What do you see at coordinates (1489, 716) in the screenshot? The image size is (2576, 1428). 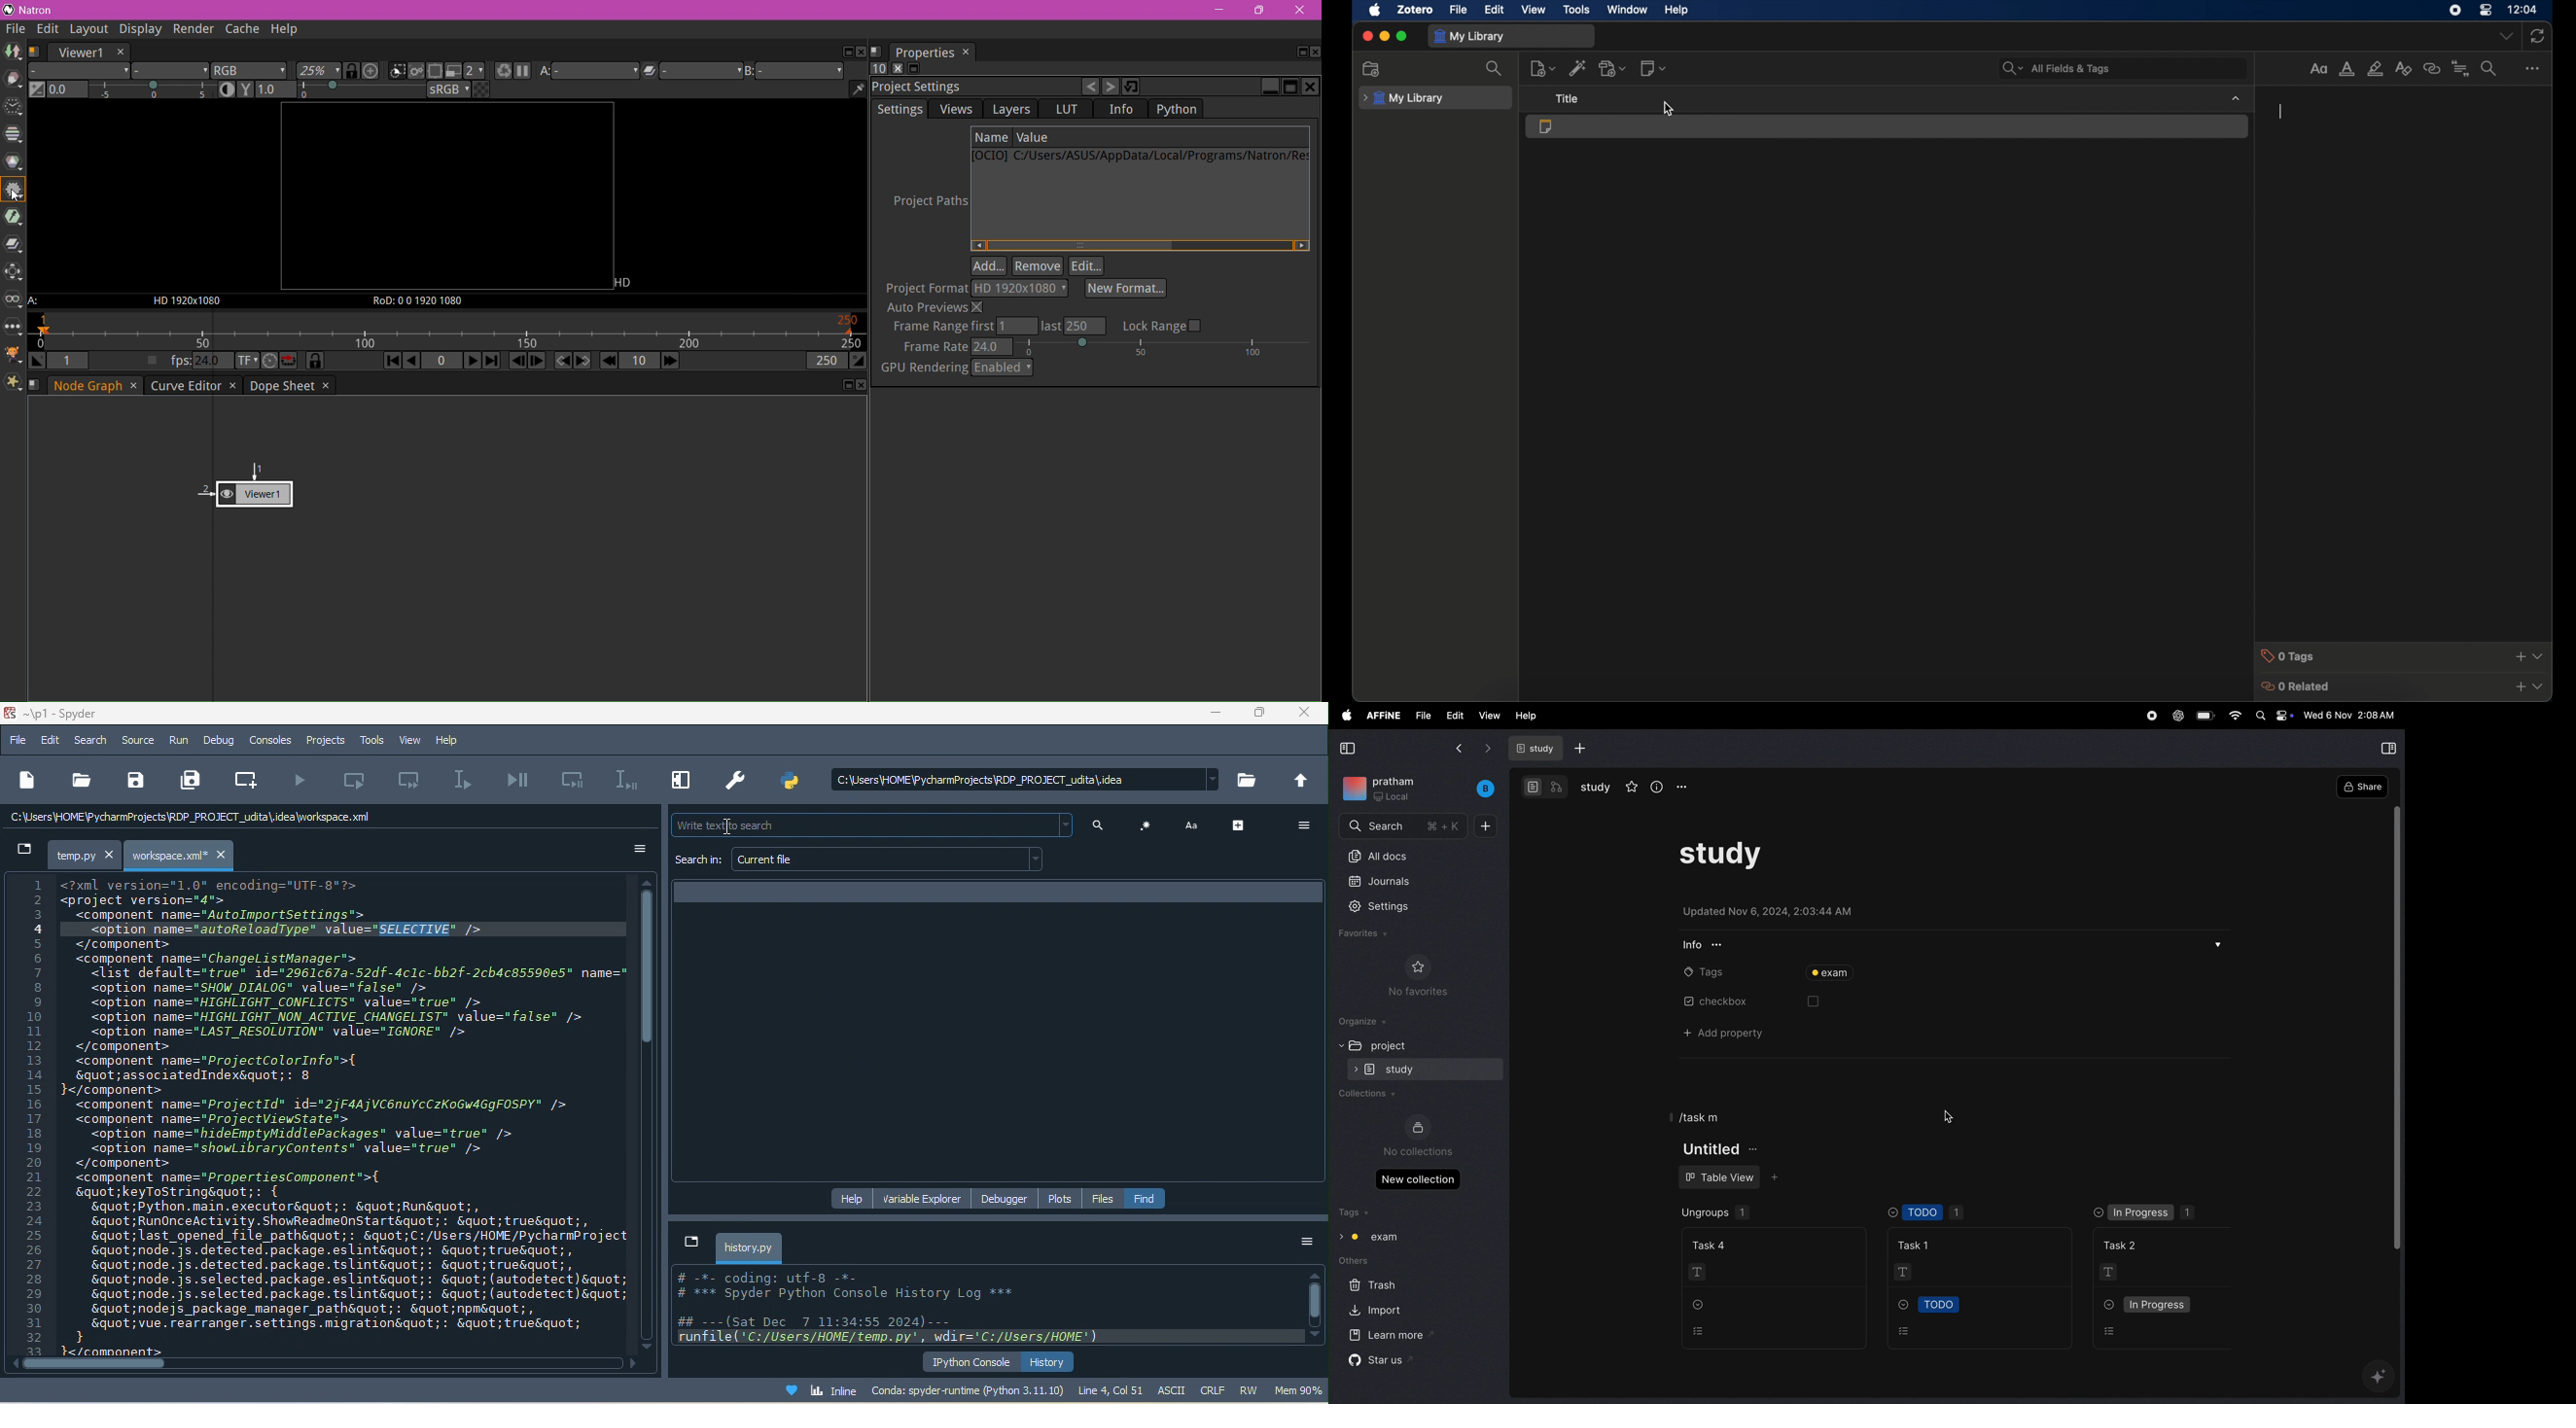 I see `view` at bounding box center [1489, 716].